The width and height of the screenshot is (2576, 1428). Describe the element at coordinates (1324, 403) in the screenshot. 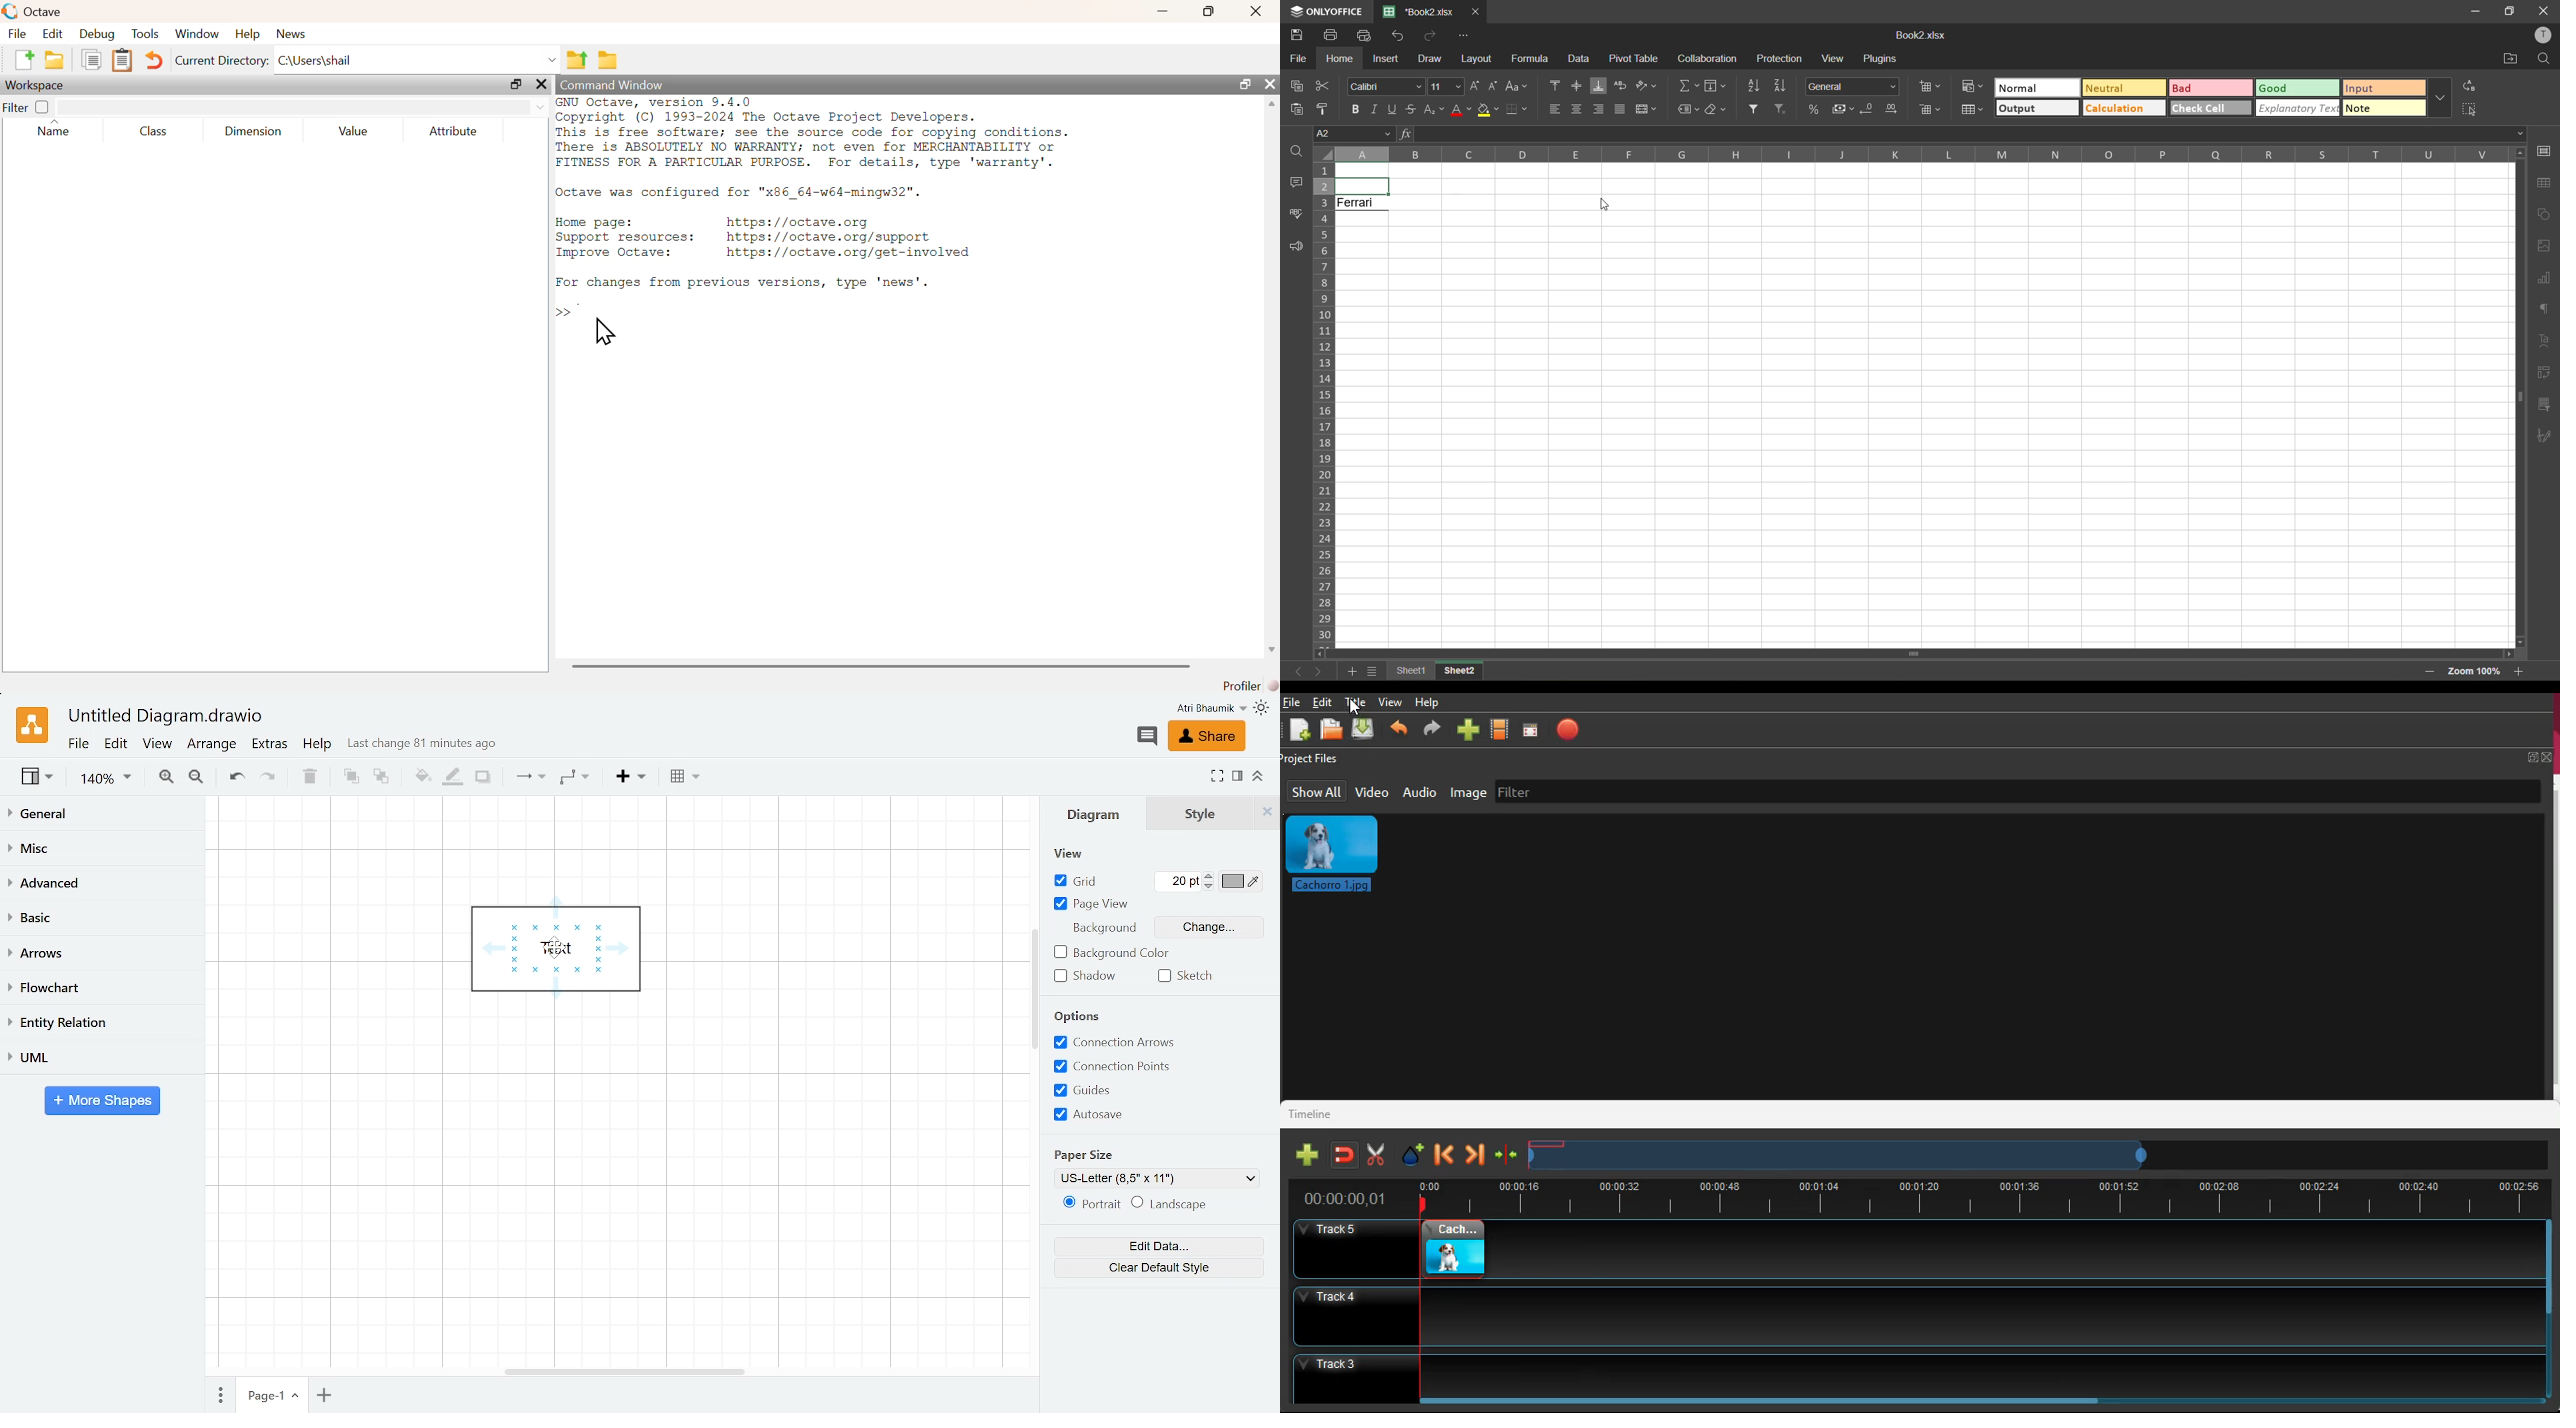

I see `row numbers` at that location.